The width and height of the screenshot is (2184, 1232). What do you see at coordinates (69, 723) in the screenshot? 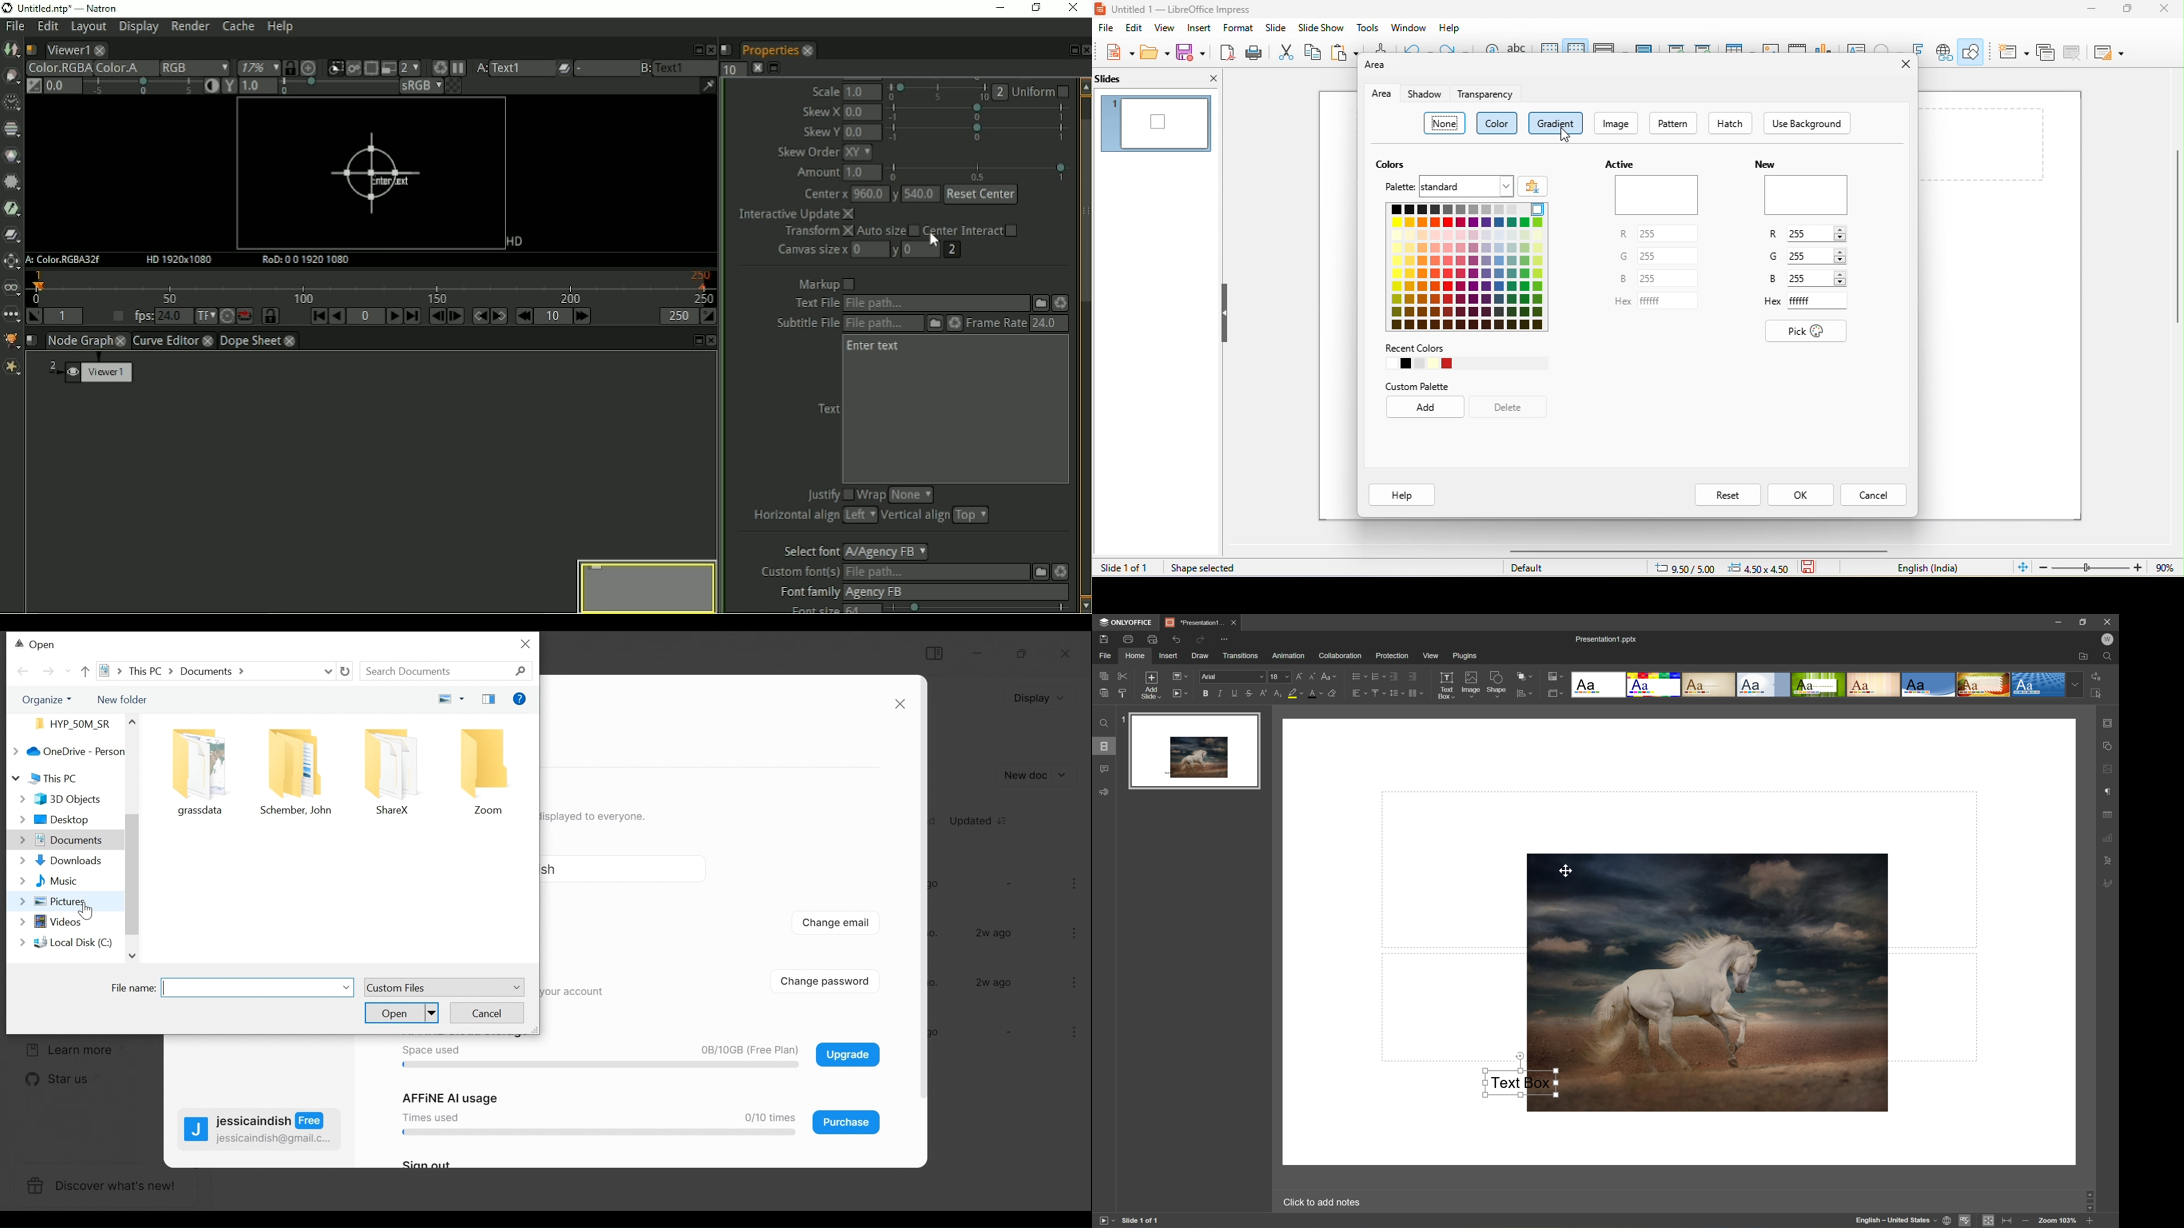
I see `Files` at bounding box center [69, 723].